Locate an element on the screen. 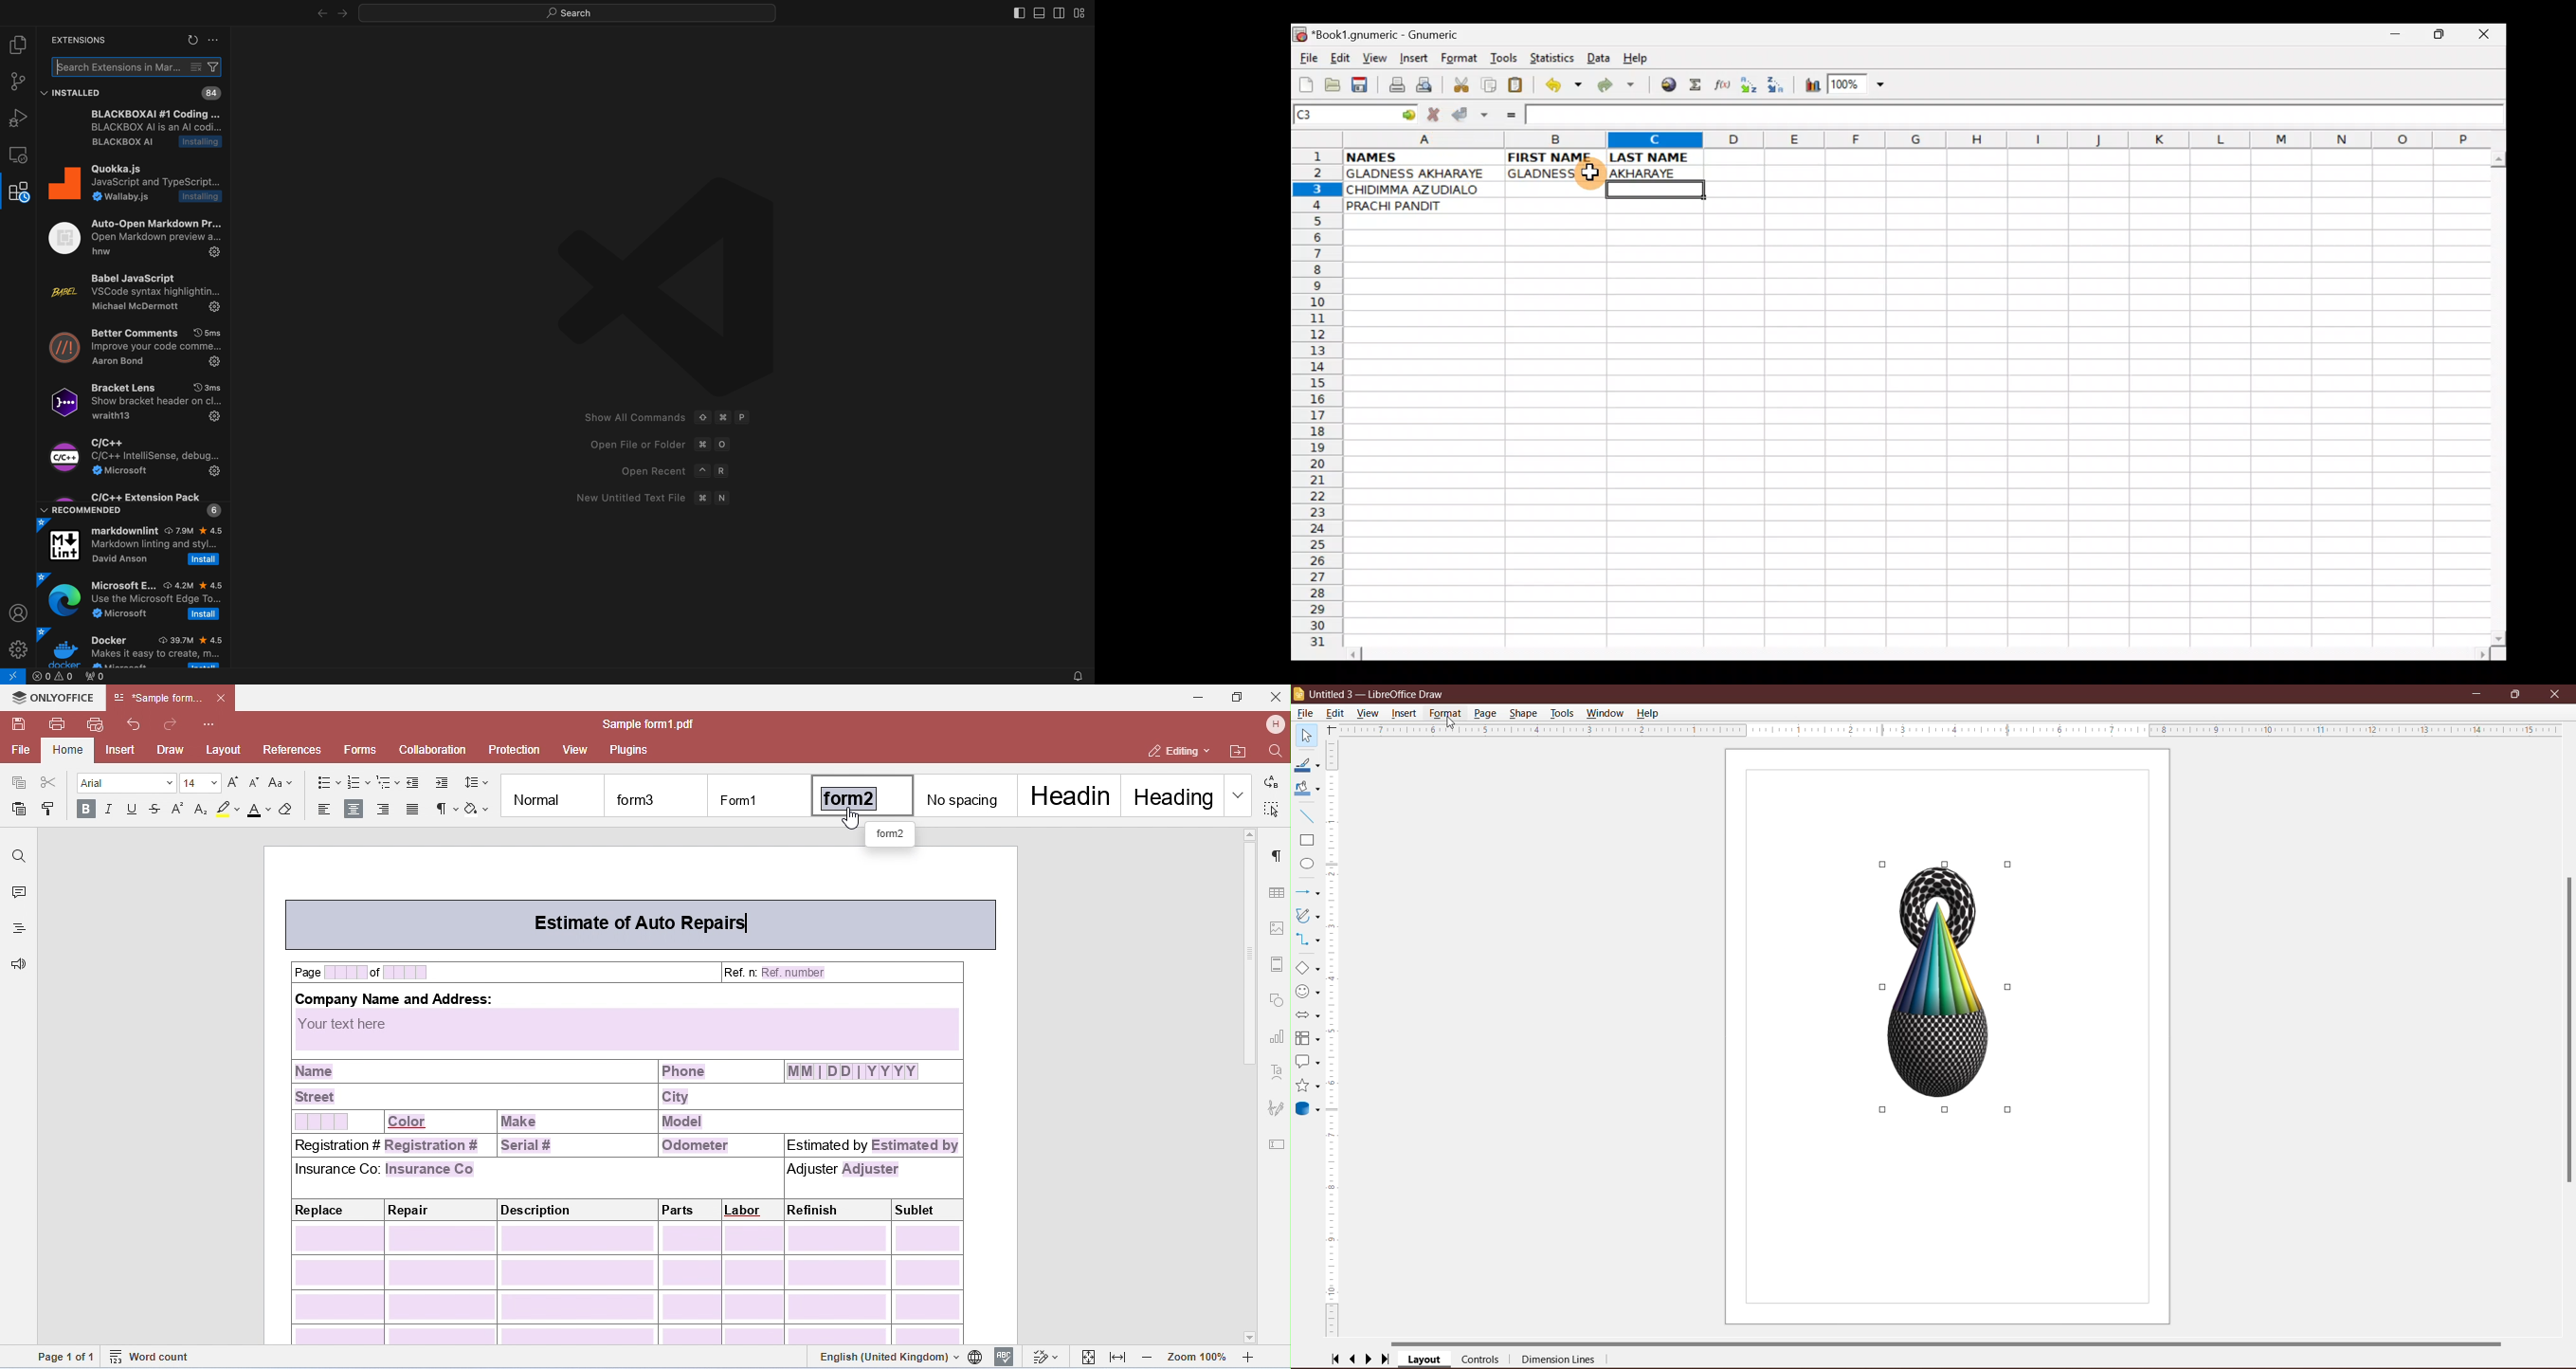 This screenshot has height=1372, width=2576. Insert Line is located at coordinates (1307, 816).